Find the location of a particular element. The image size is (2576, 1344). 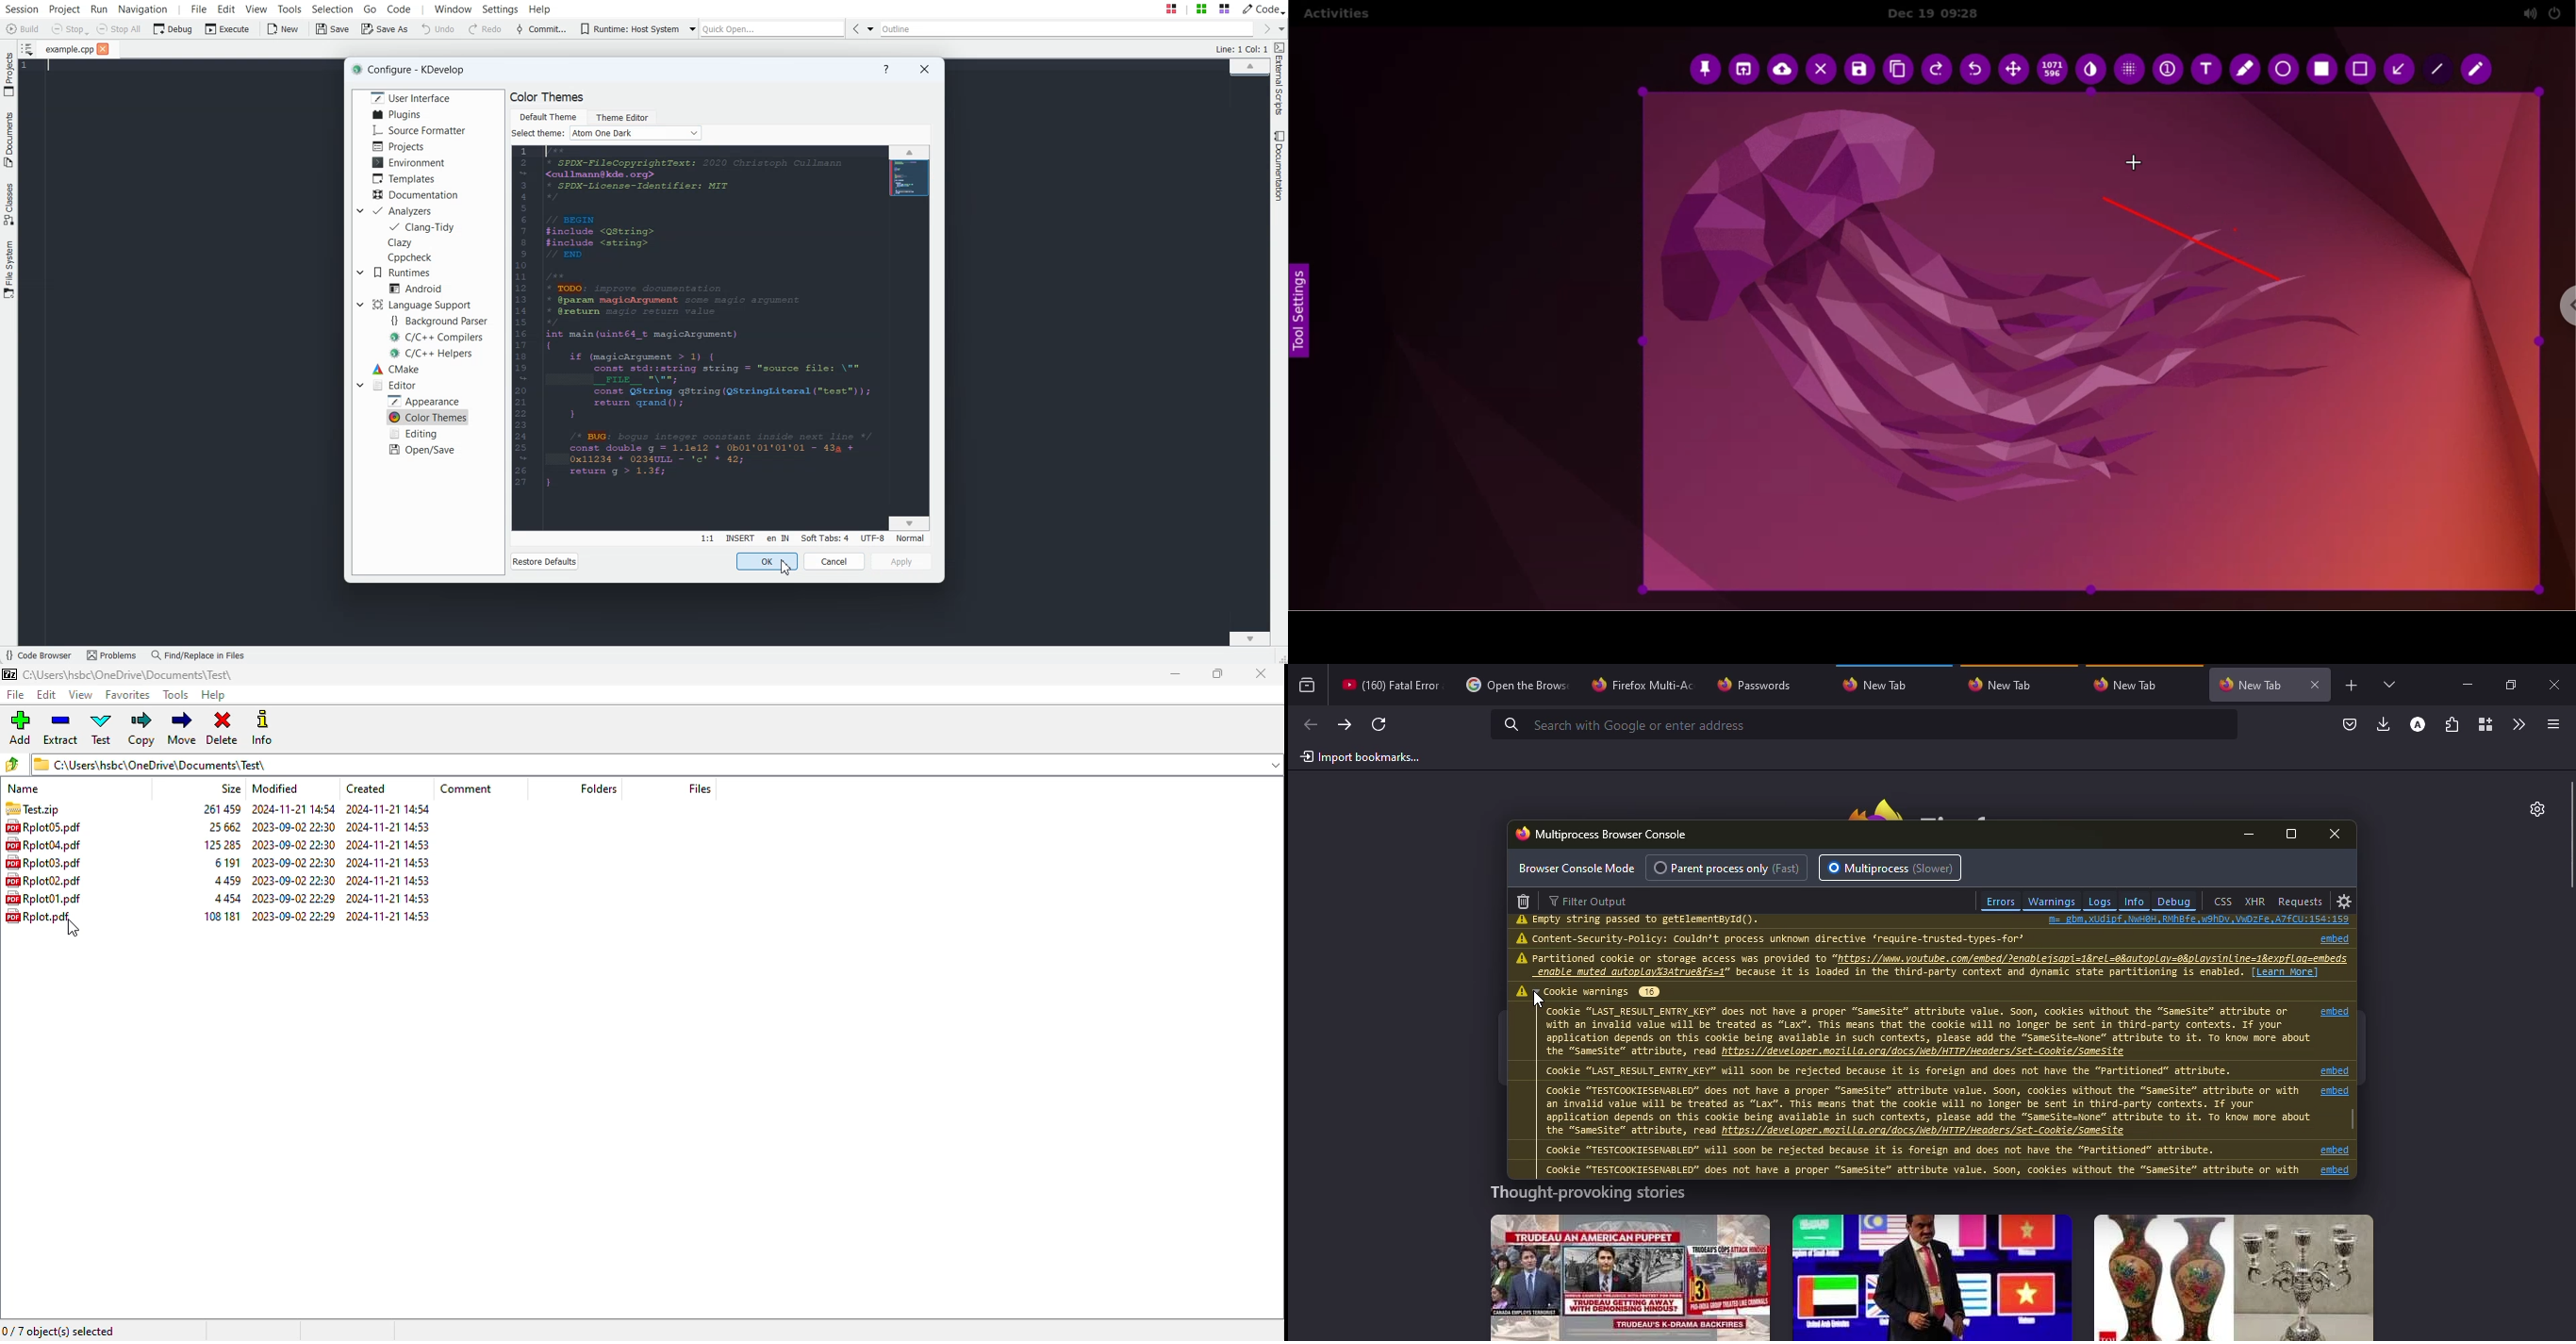

2023-00-02 22:29 is located at coordinates (293, 917).